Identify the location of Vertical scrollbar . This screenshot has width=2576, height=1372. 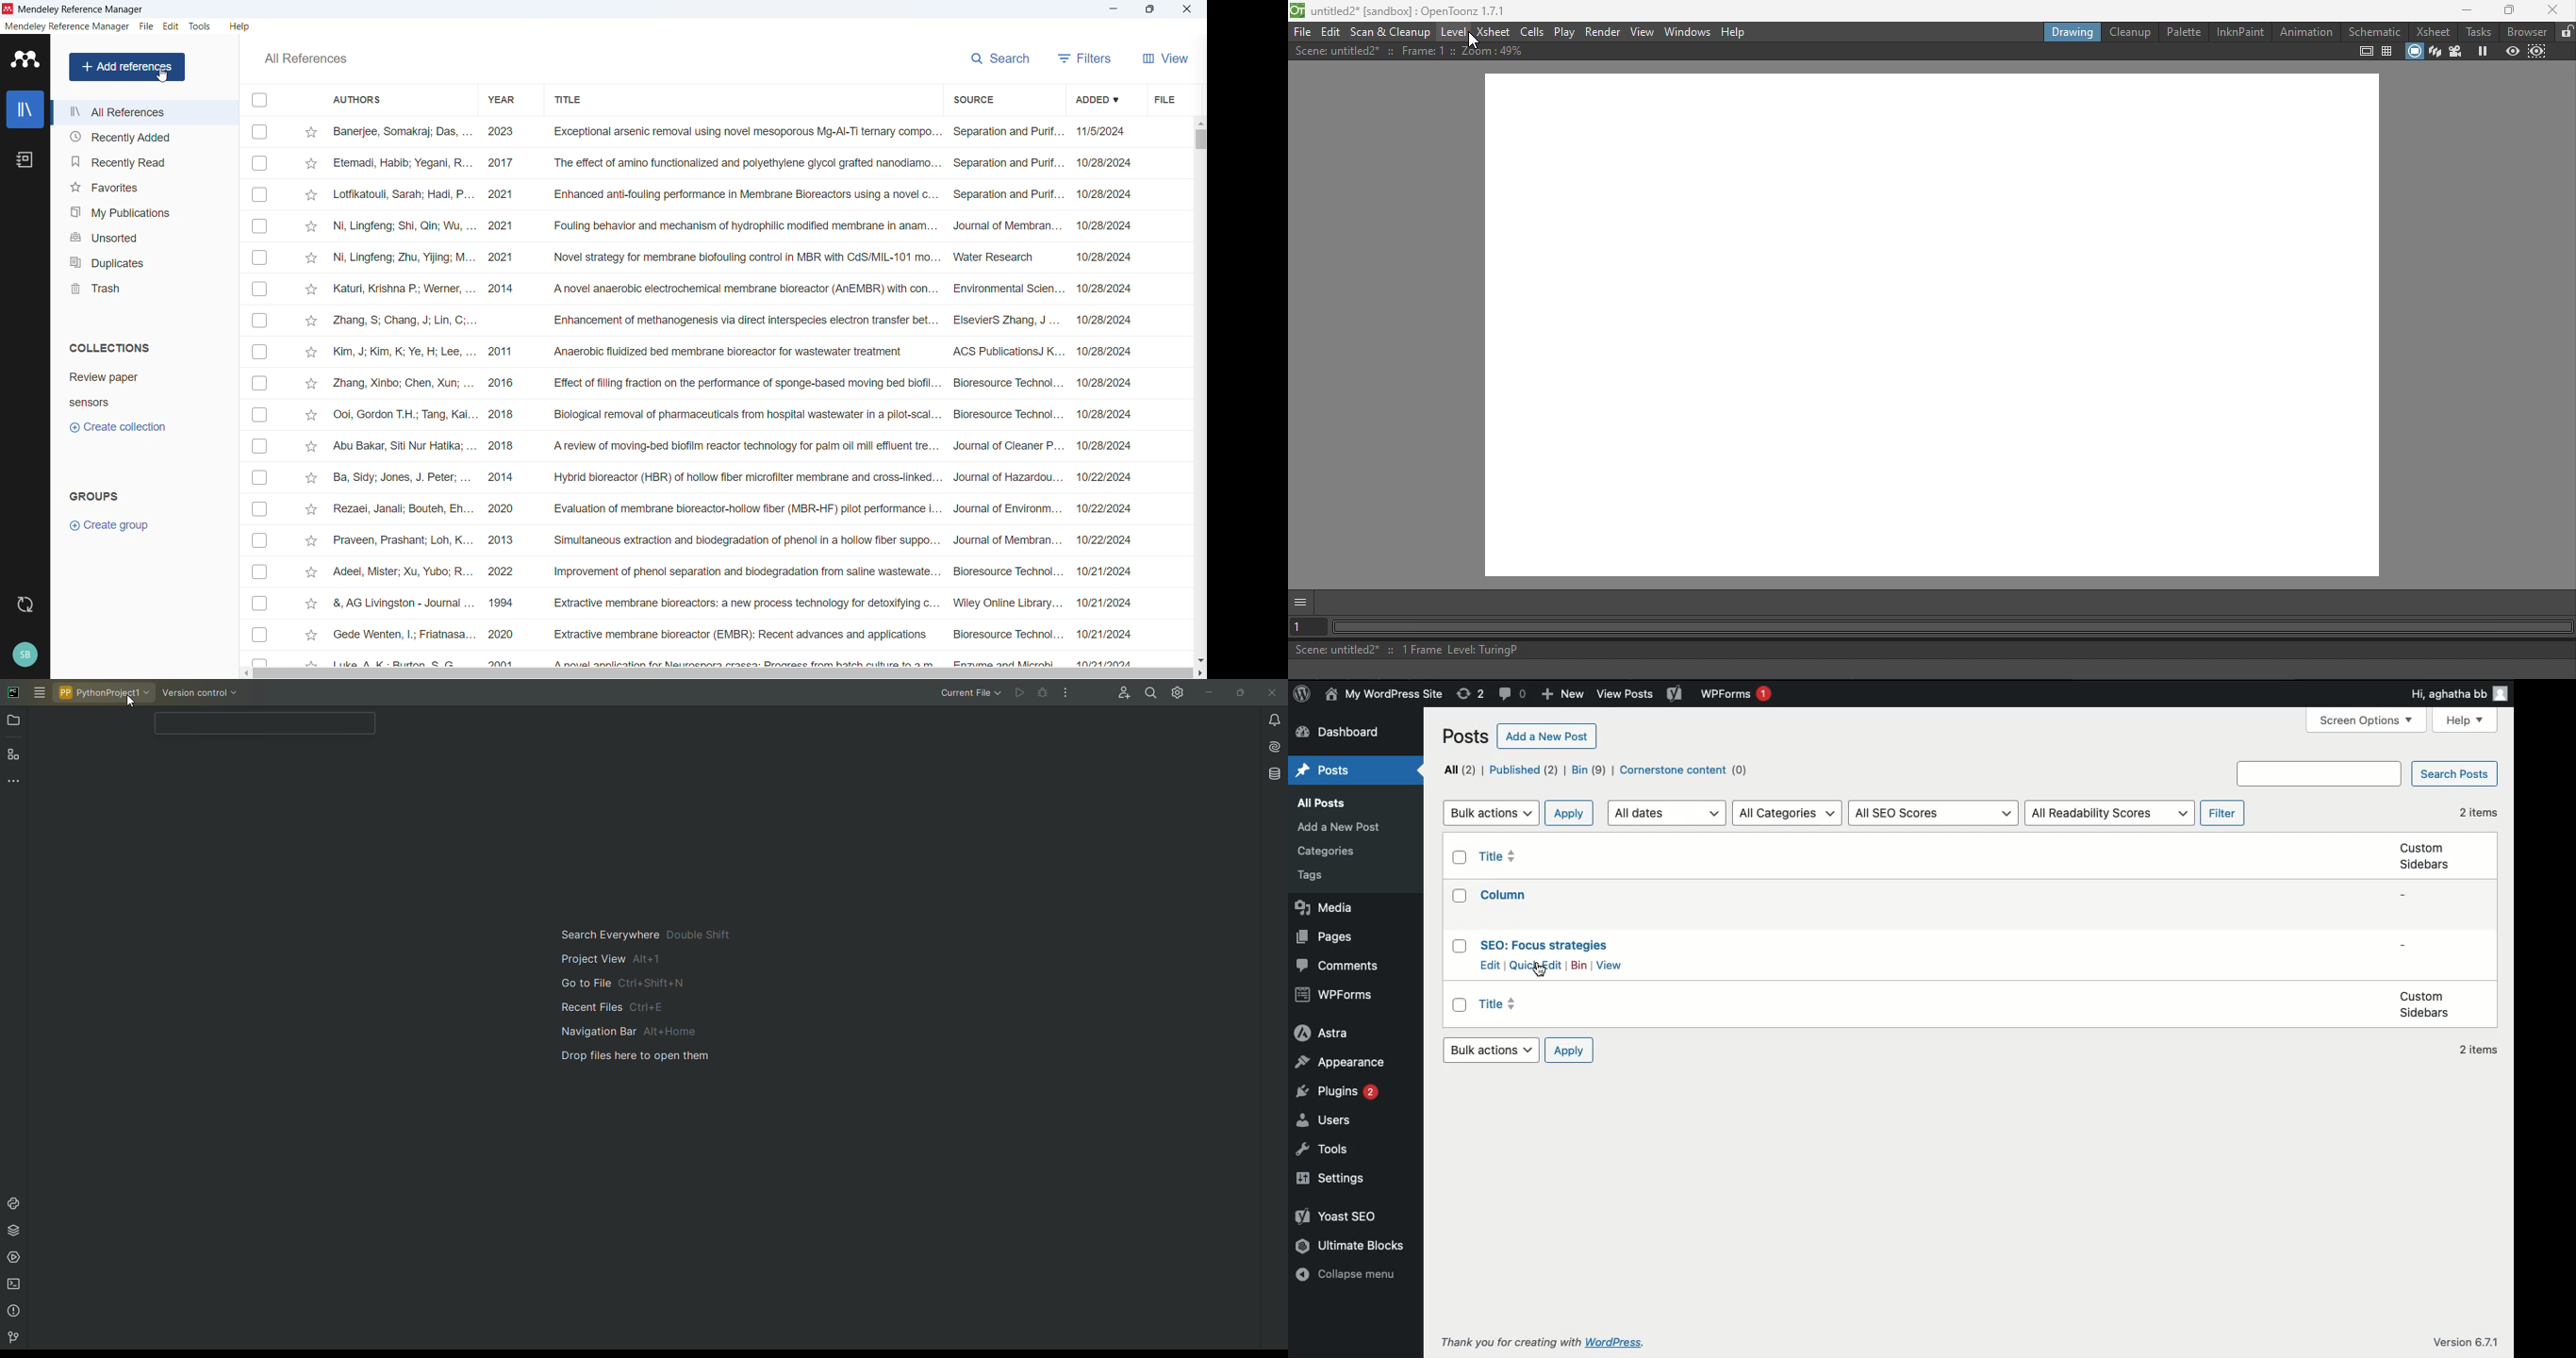
(1201, 140).